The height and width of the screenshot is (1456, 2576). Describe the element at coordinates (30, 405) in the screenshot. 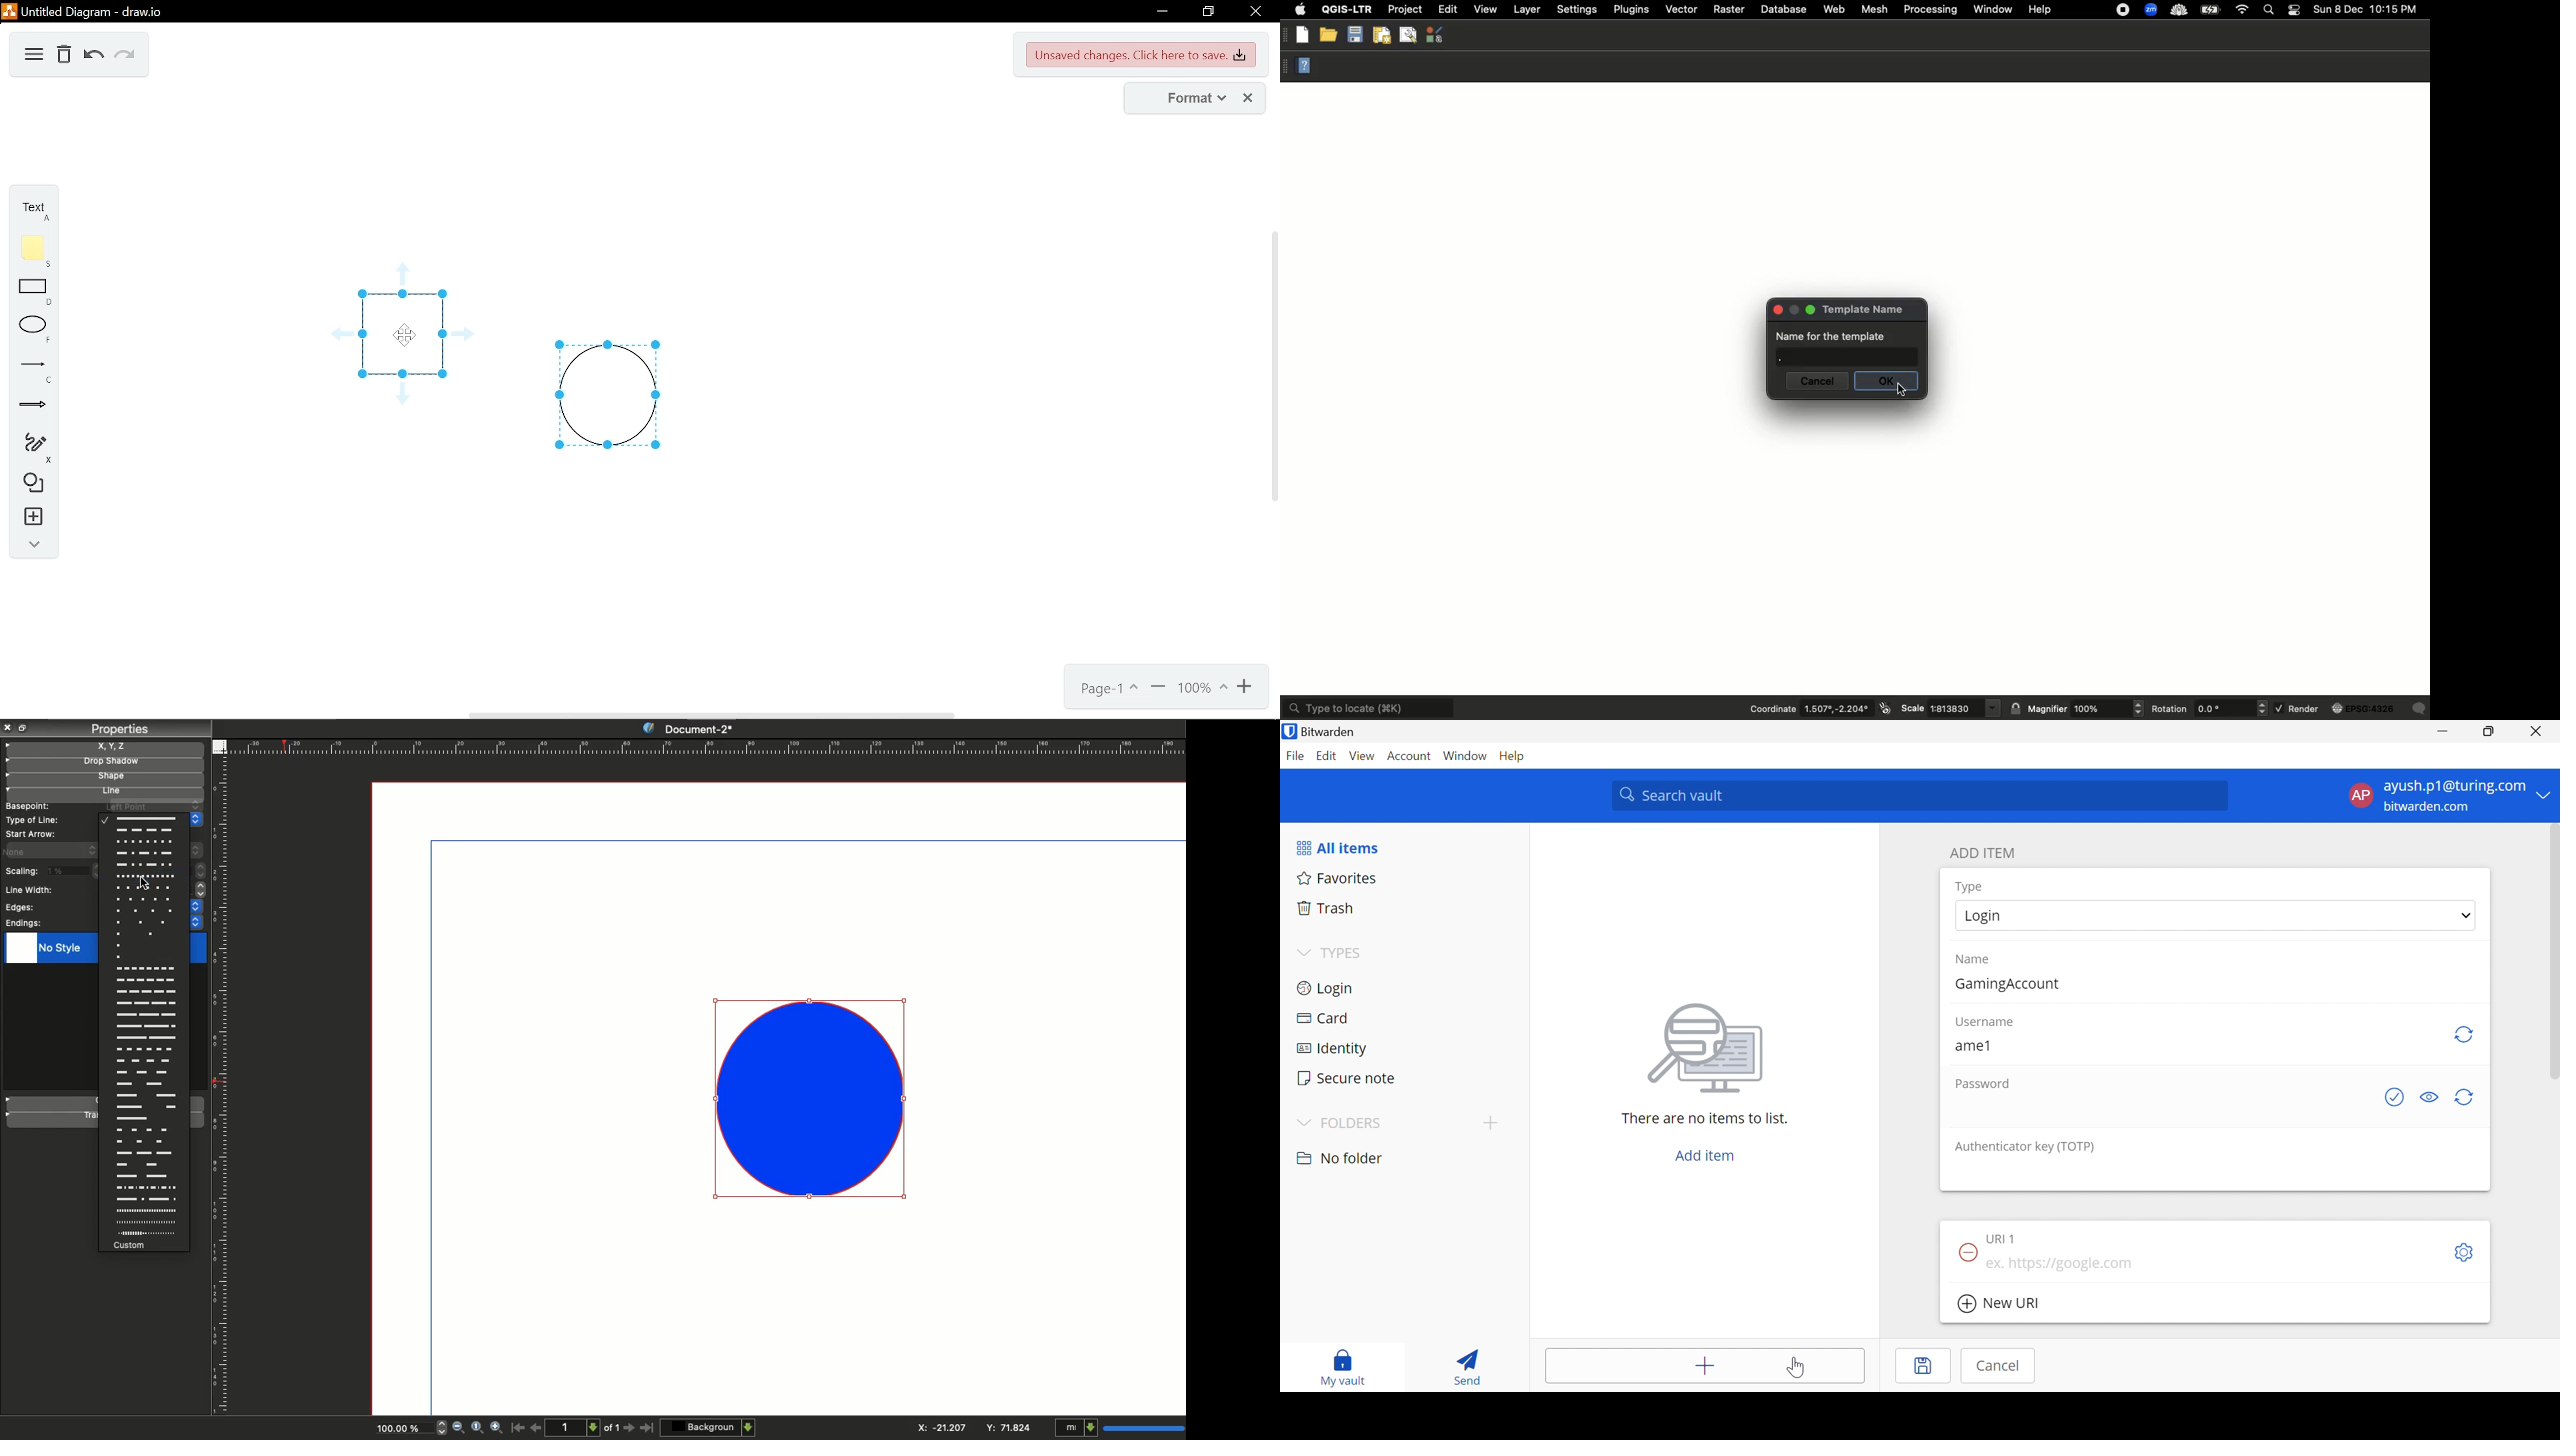

I see `arrow` at that location.